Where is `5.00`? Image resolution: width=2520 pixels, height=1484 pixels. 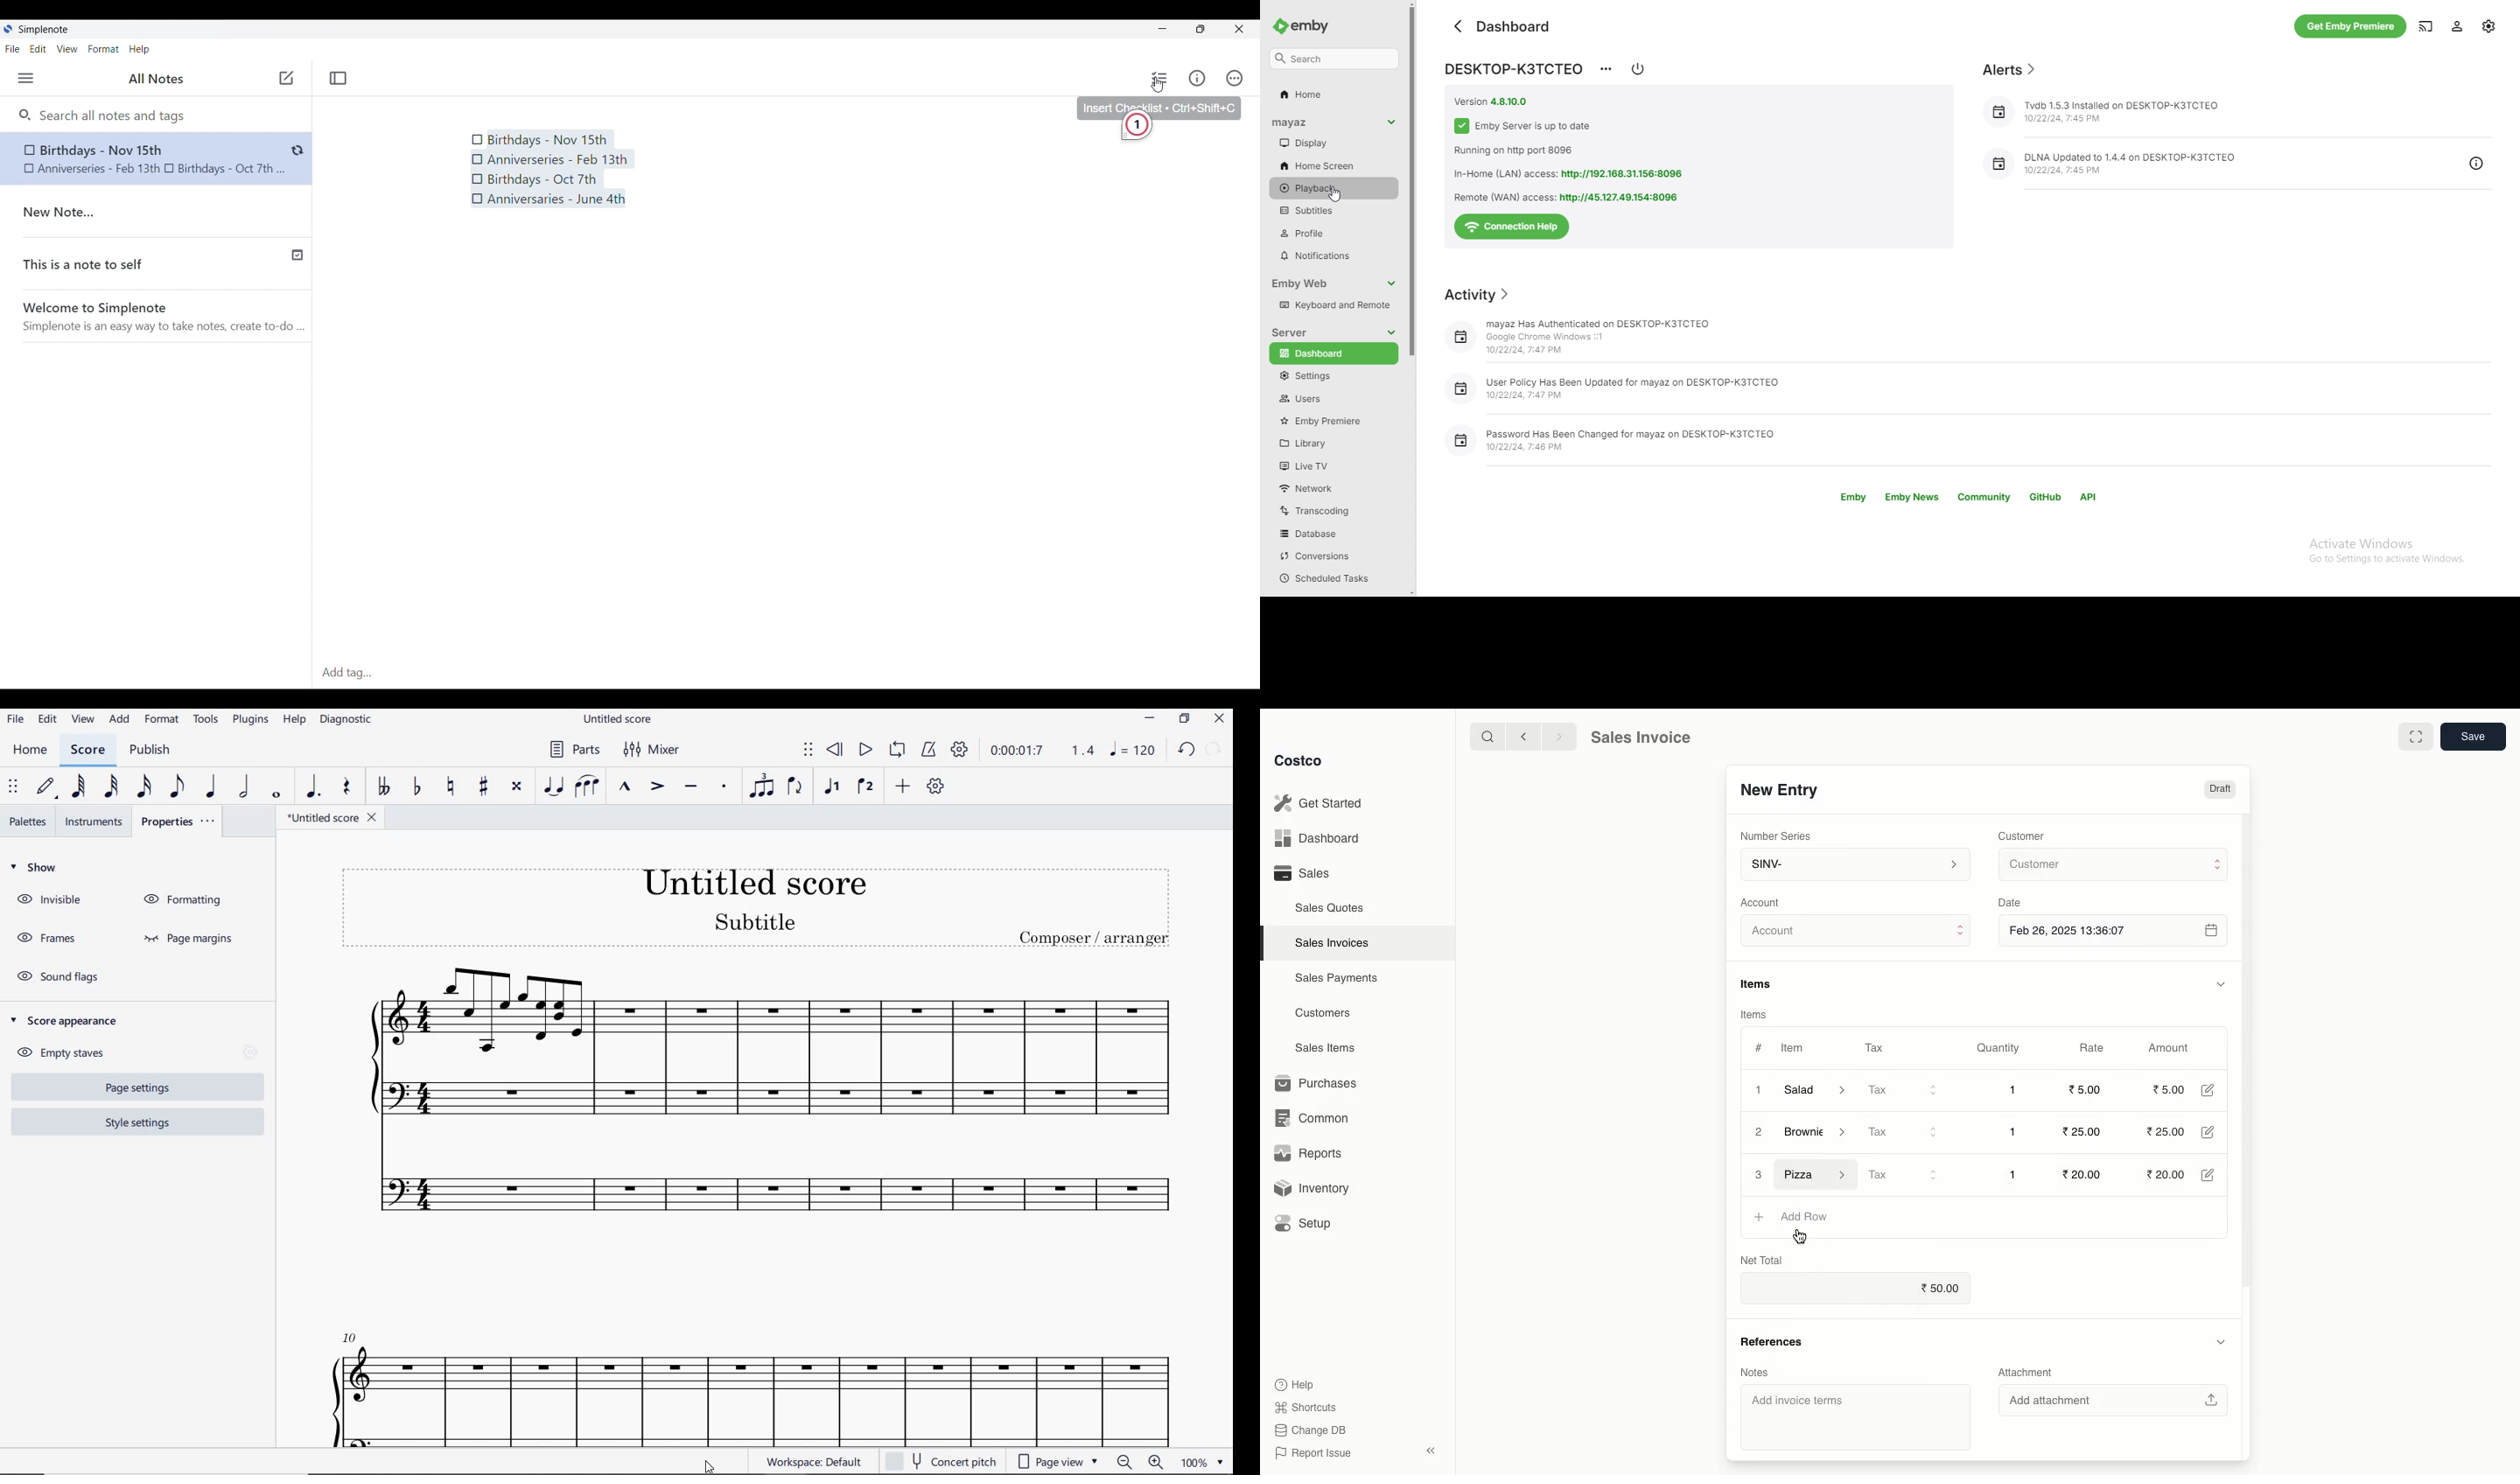
5.00 is located at coordinates (2088, 1089).